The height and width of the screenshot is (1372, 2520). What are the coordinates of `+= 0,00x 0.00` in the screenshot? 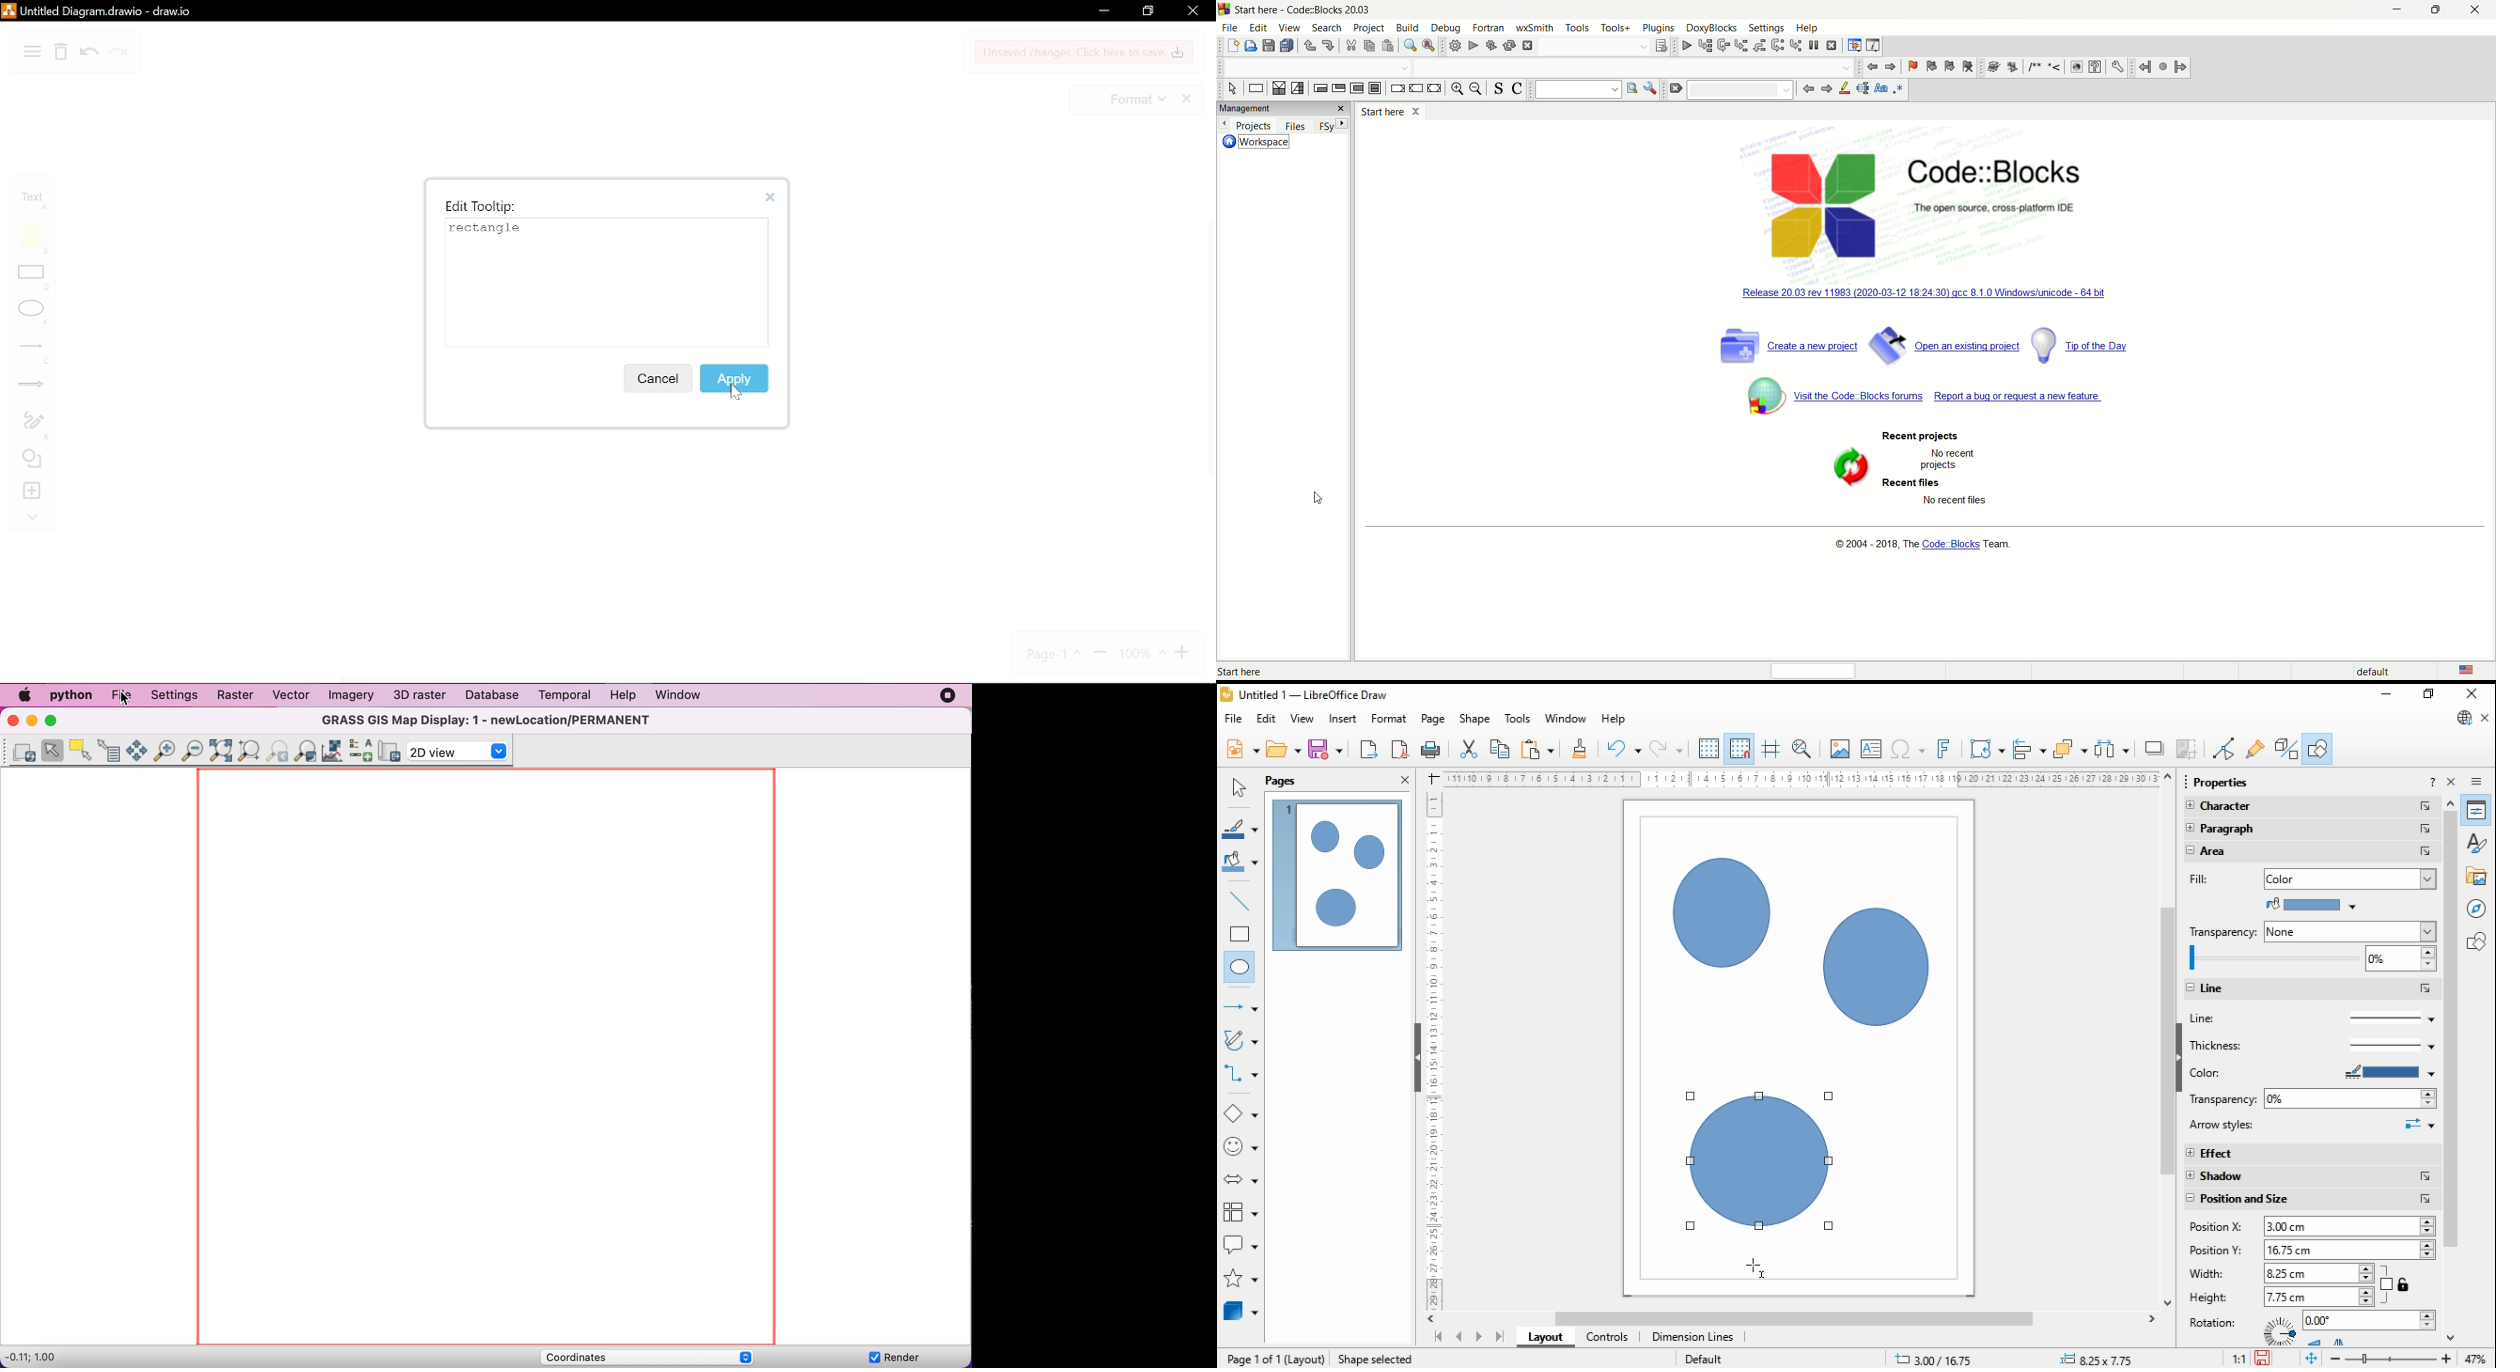 It's located at (2102, 1358).